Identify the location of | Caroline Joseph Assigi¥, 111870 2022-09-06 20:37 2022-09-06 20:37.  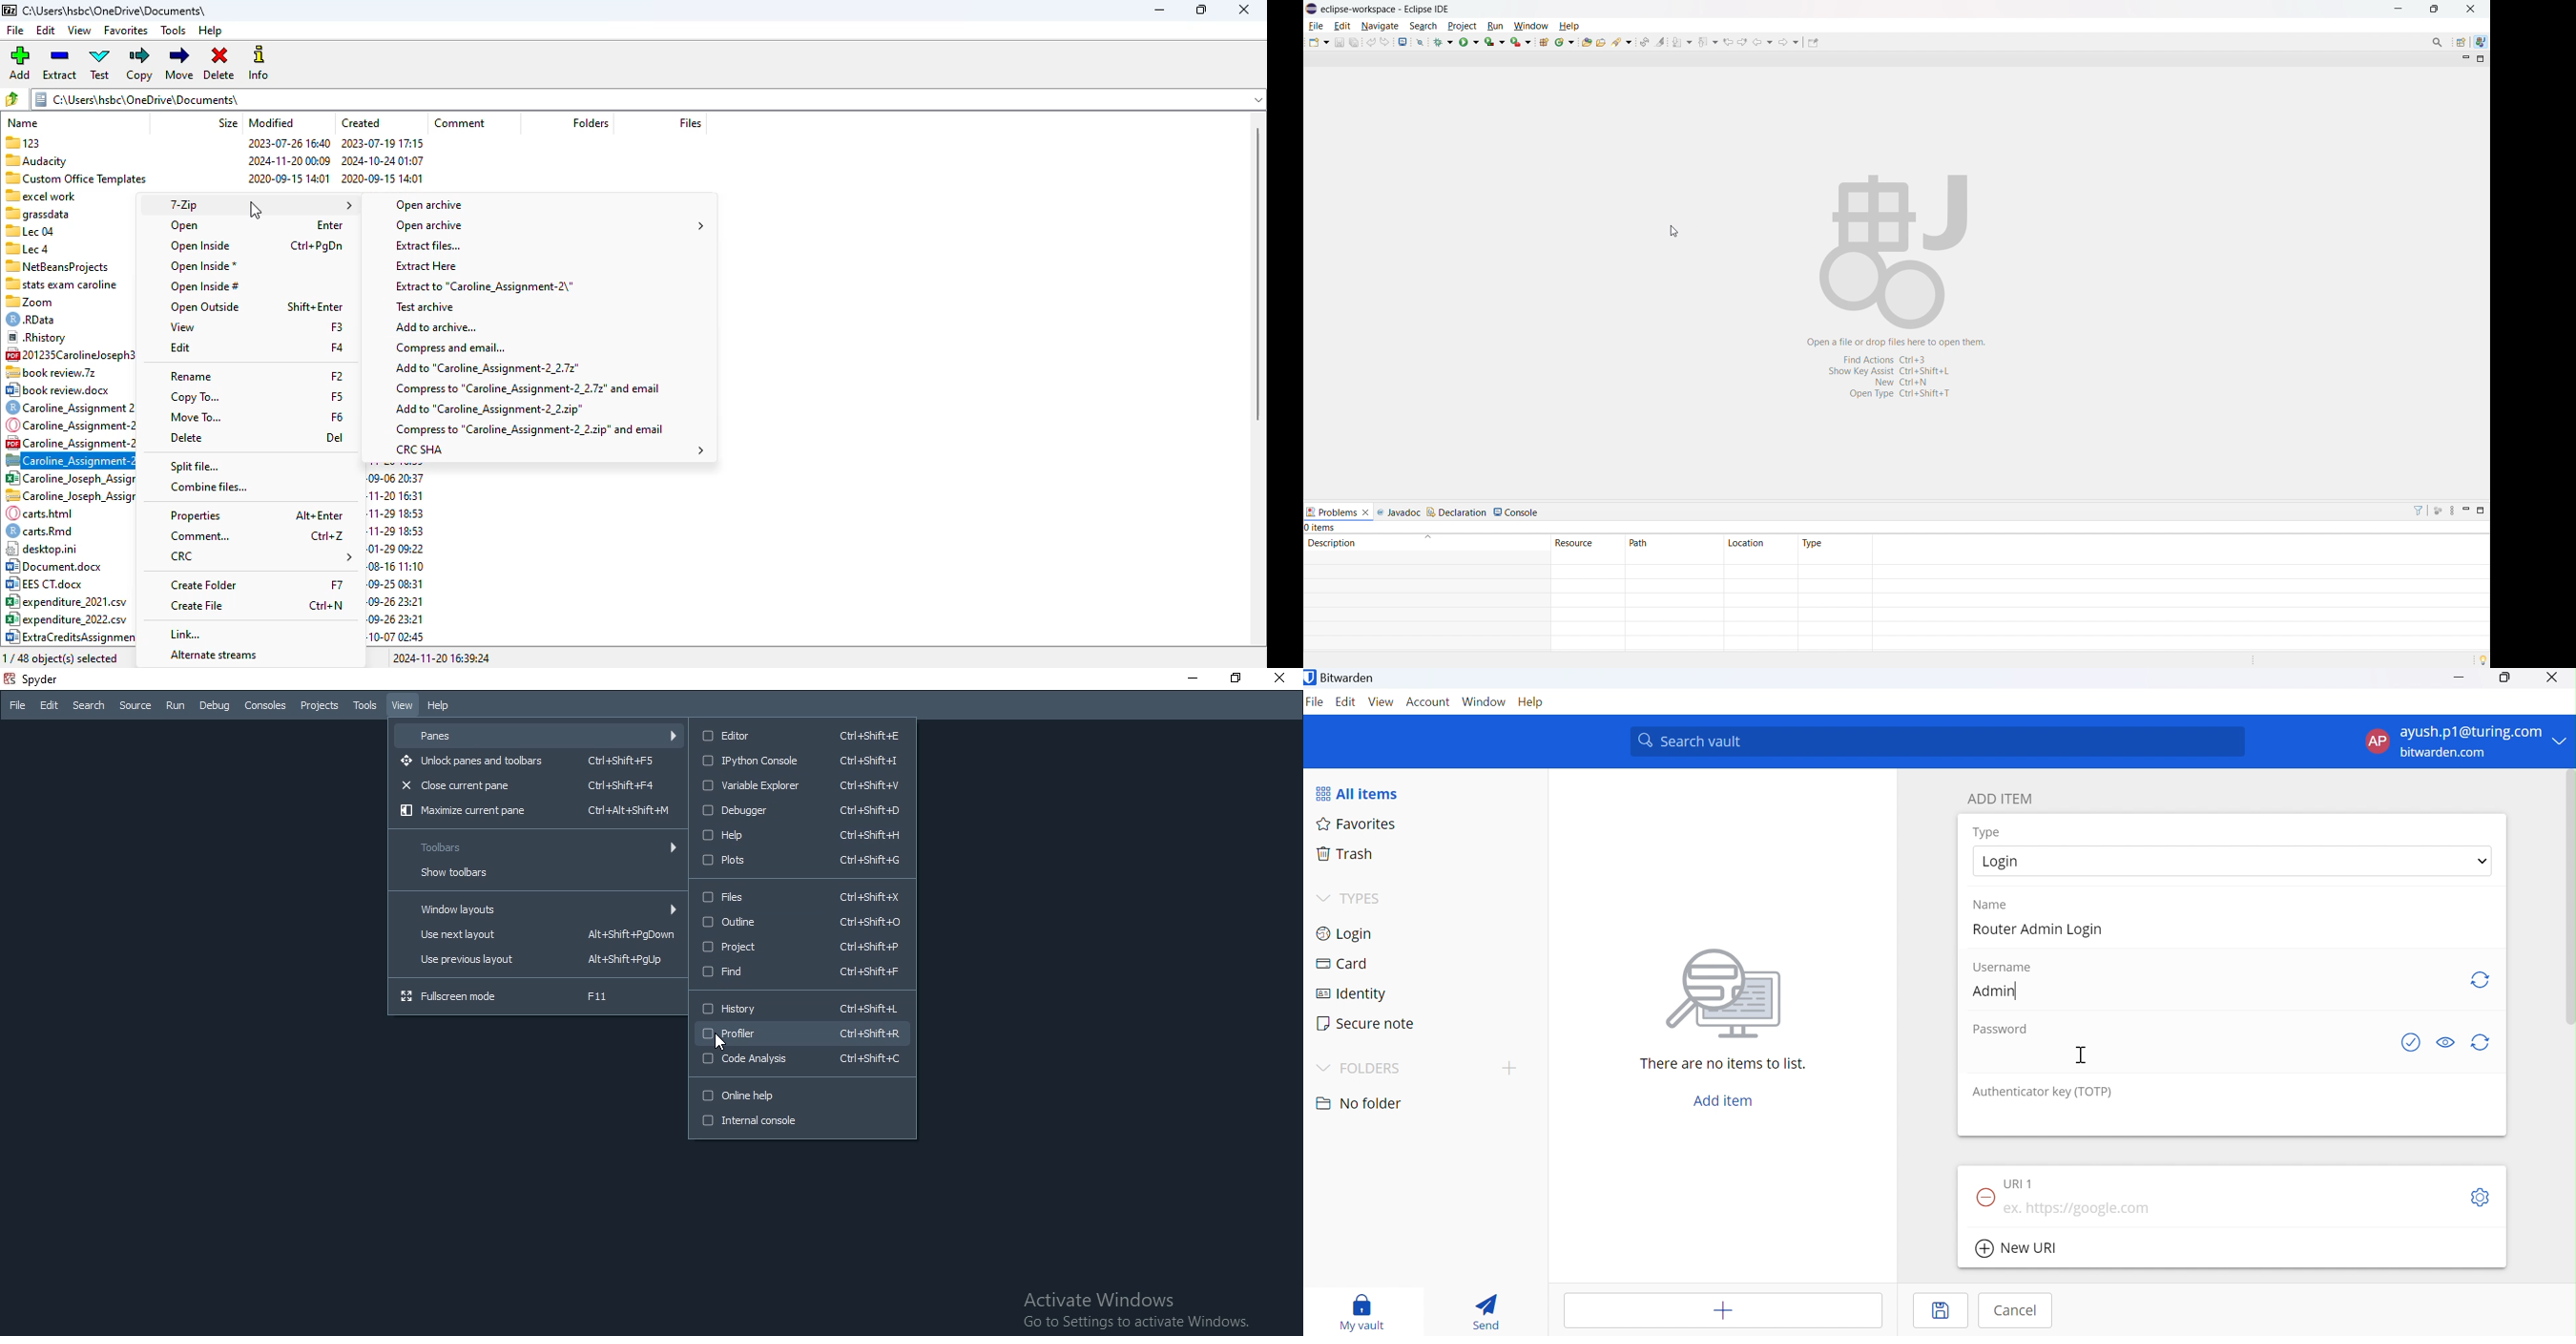
(70, 478).